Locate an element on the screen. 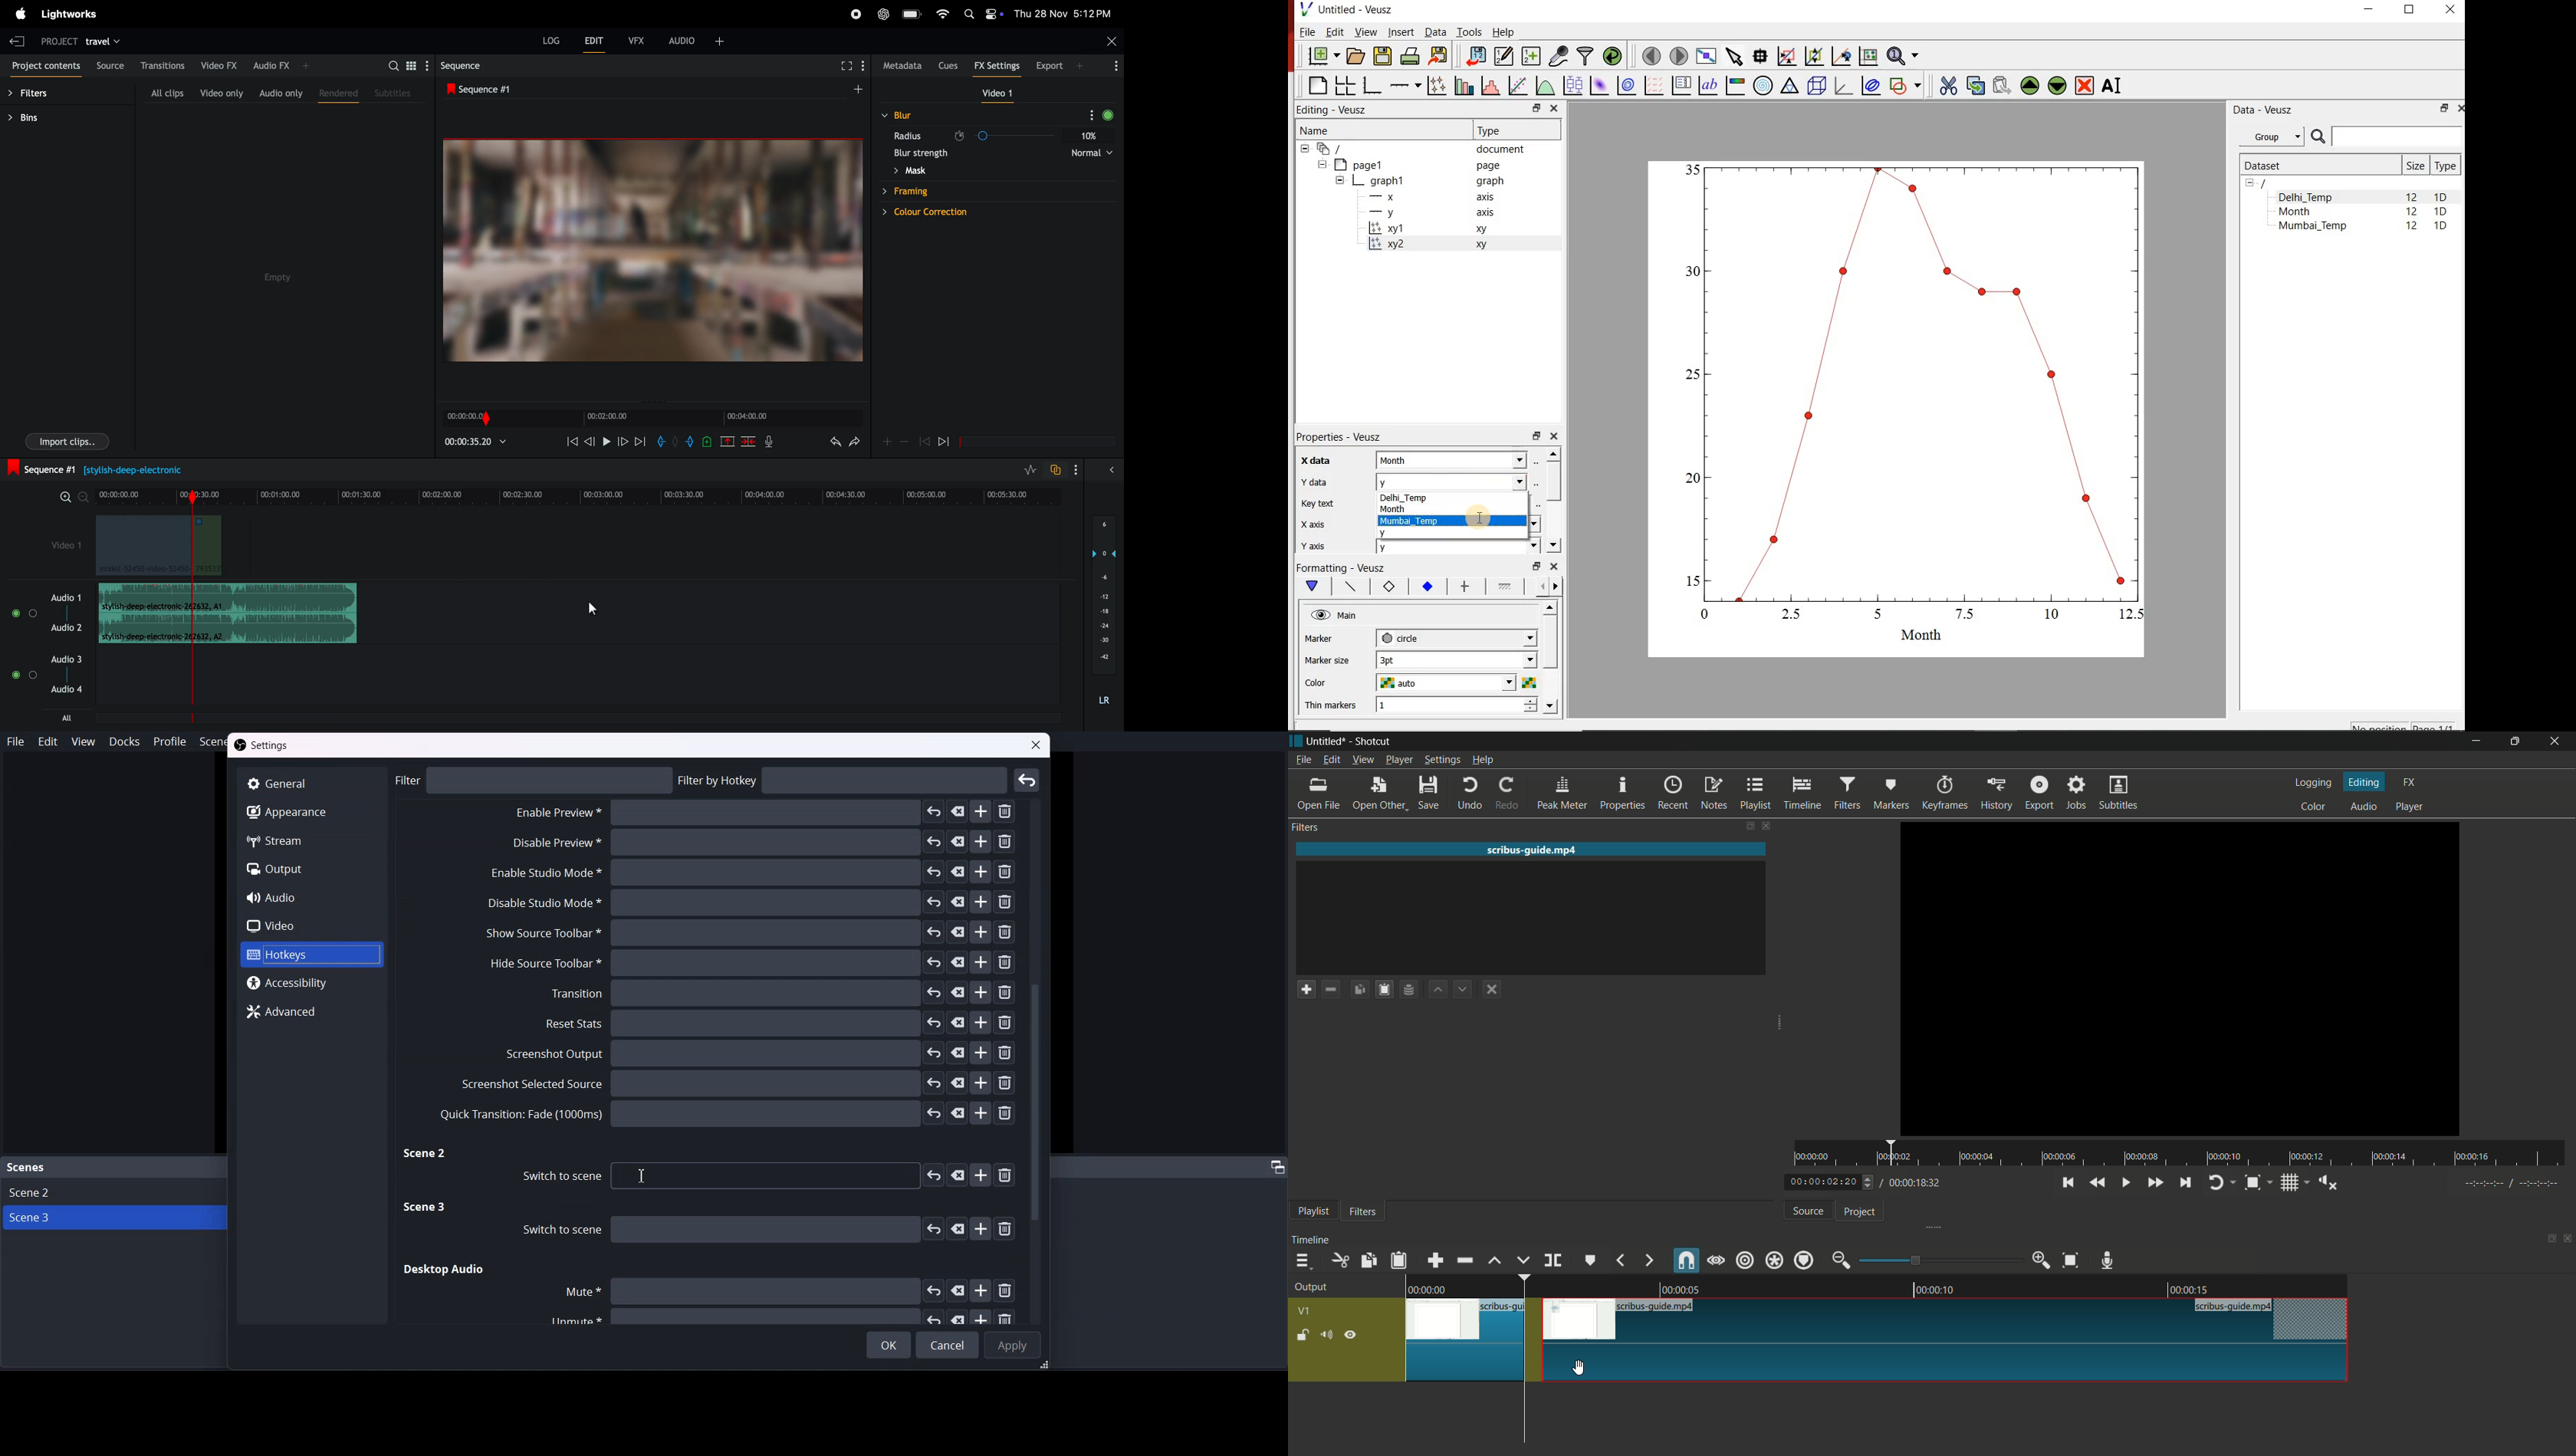 The image size is (2576, 1456). Reset stats is located at coordinates (782, 1023).